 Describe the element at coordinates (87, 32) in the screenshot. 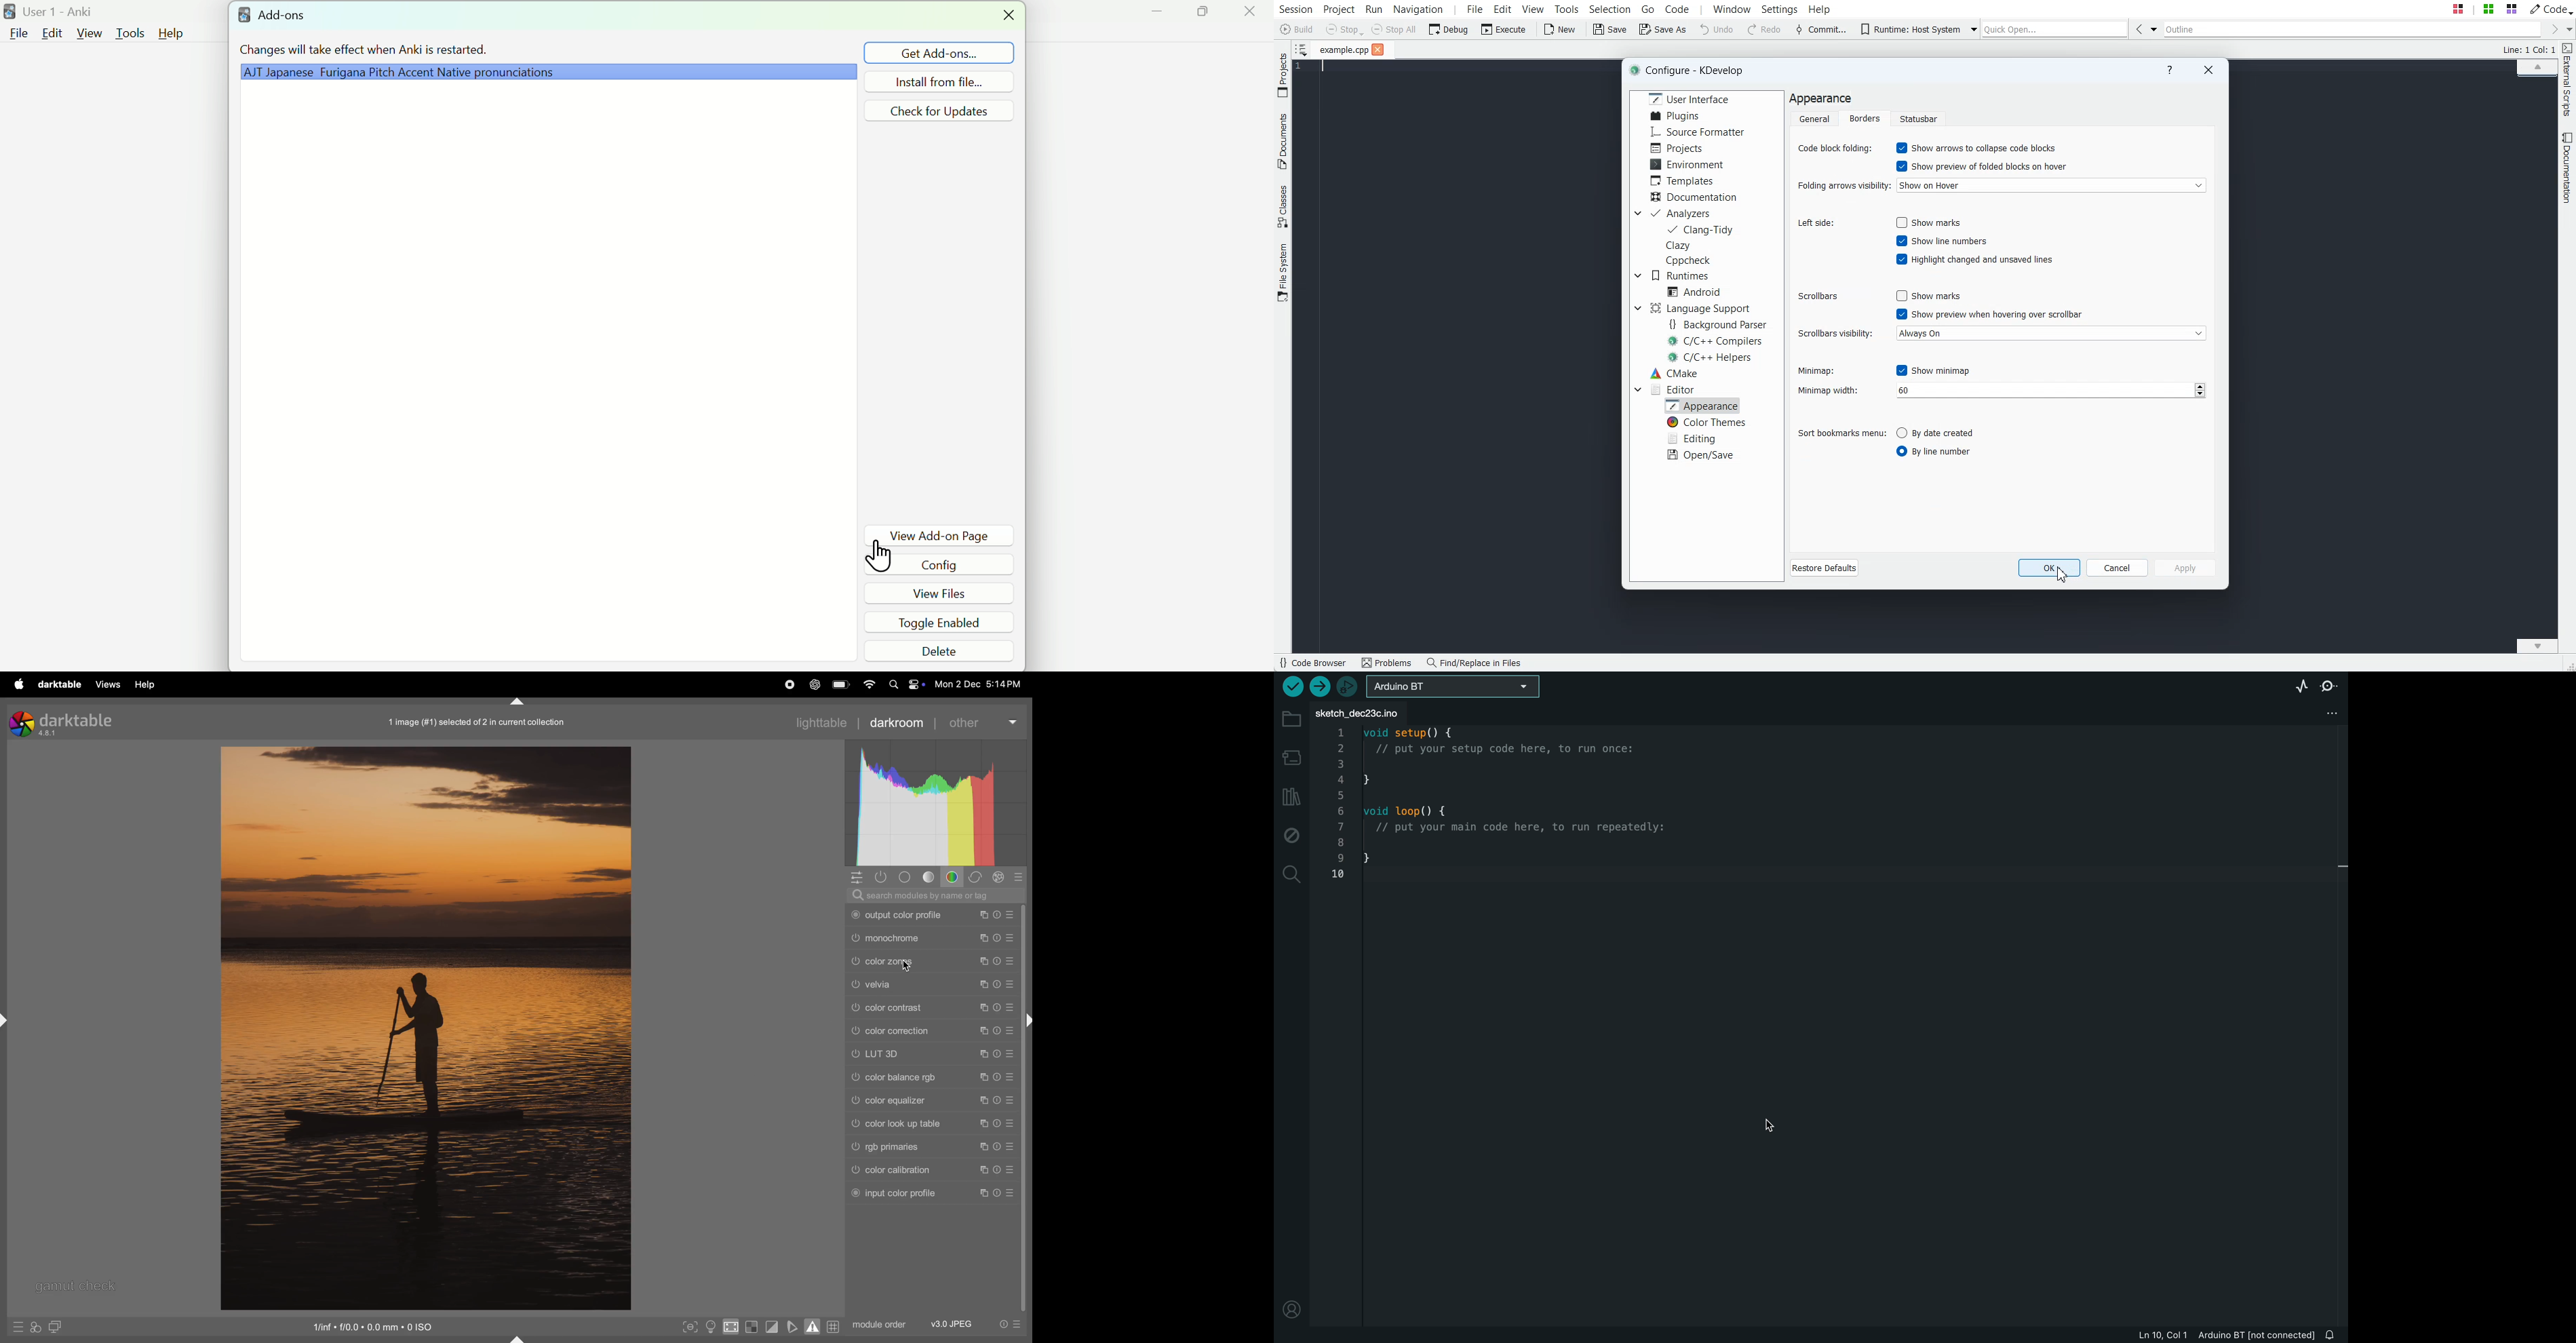

I see `View` at that location.